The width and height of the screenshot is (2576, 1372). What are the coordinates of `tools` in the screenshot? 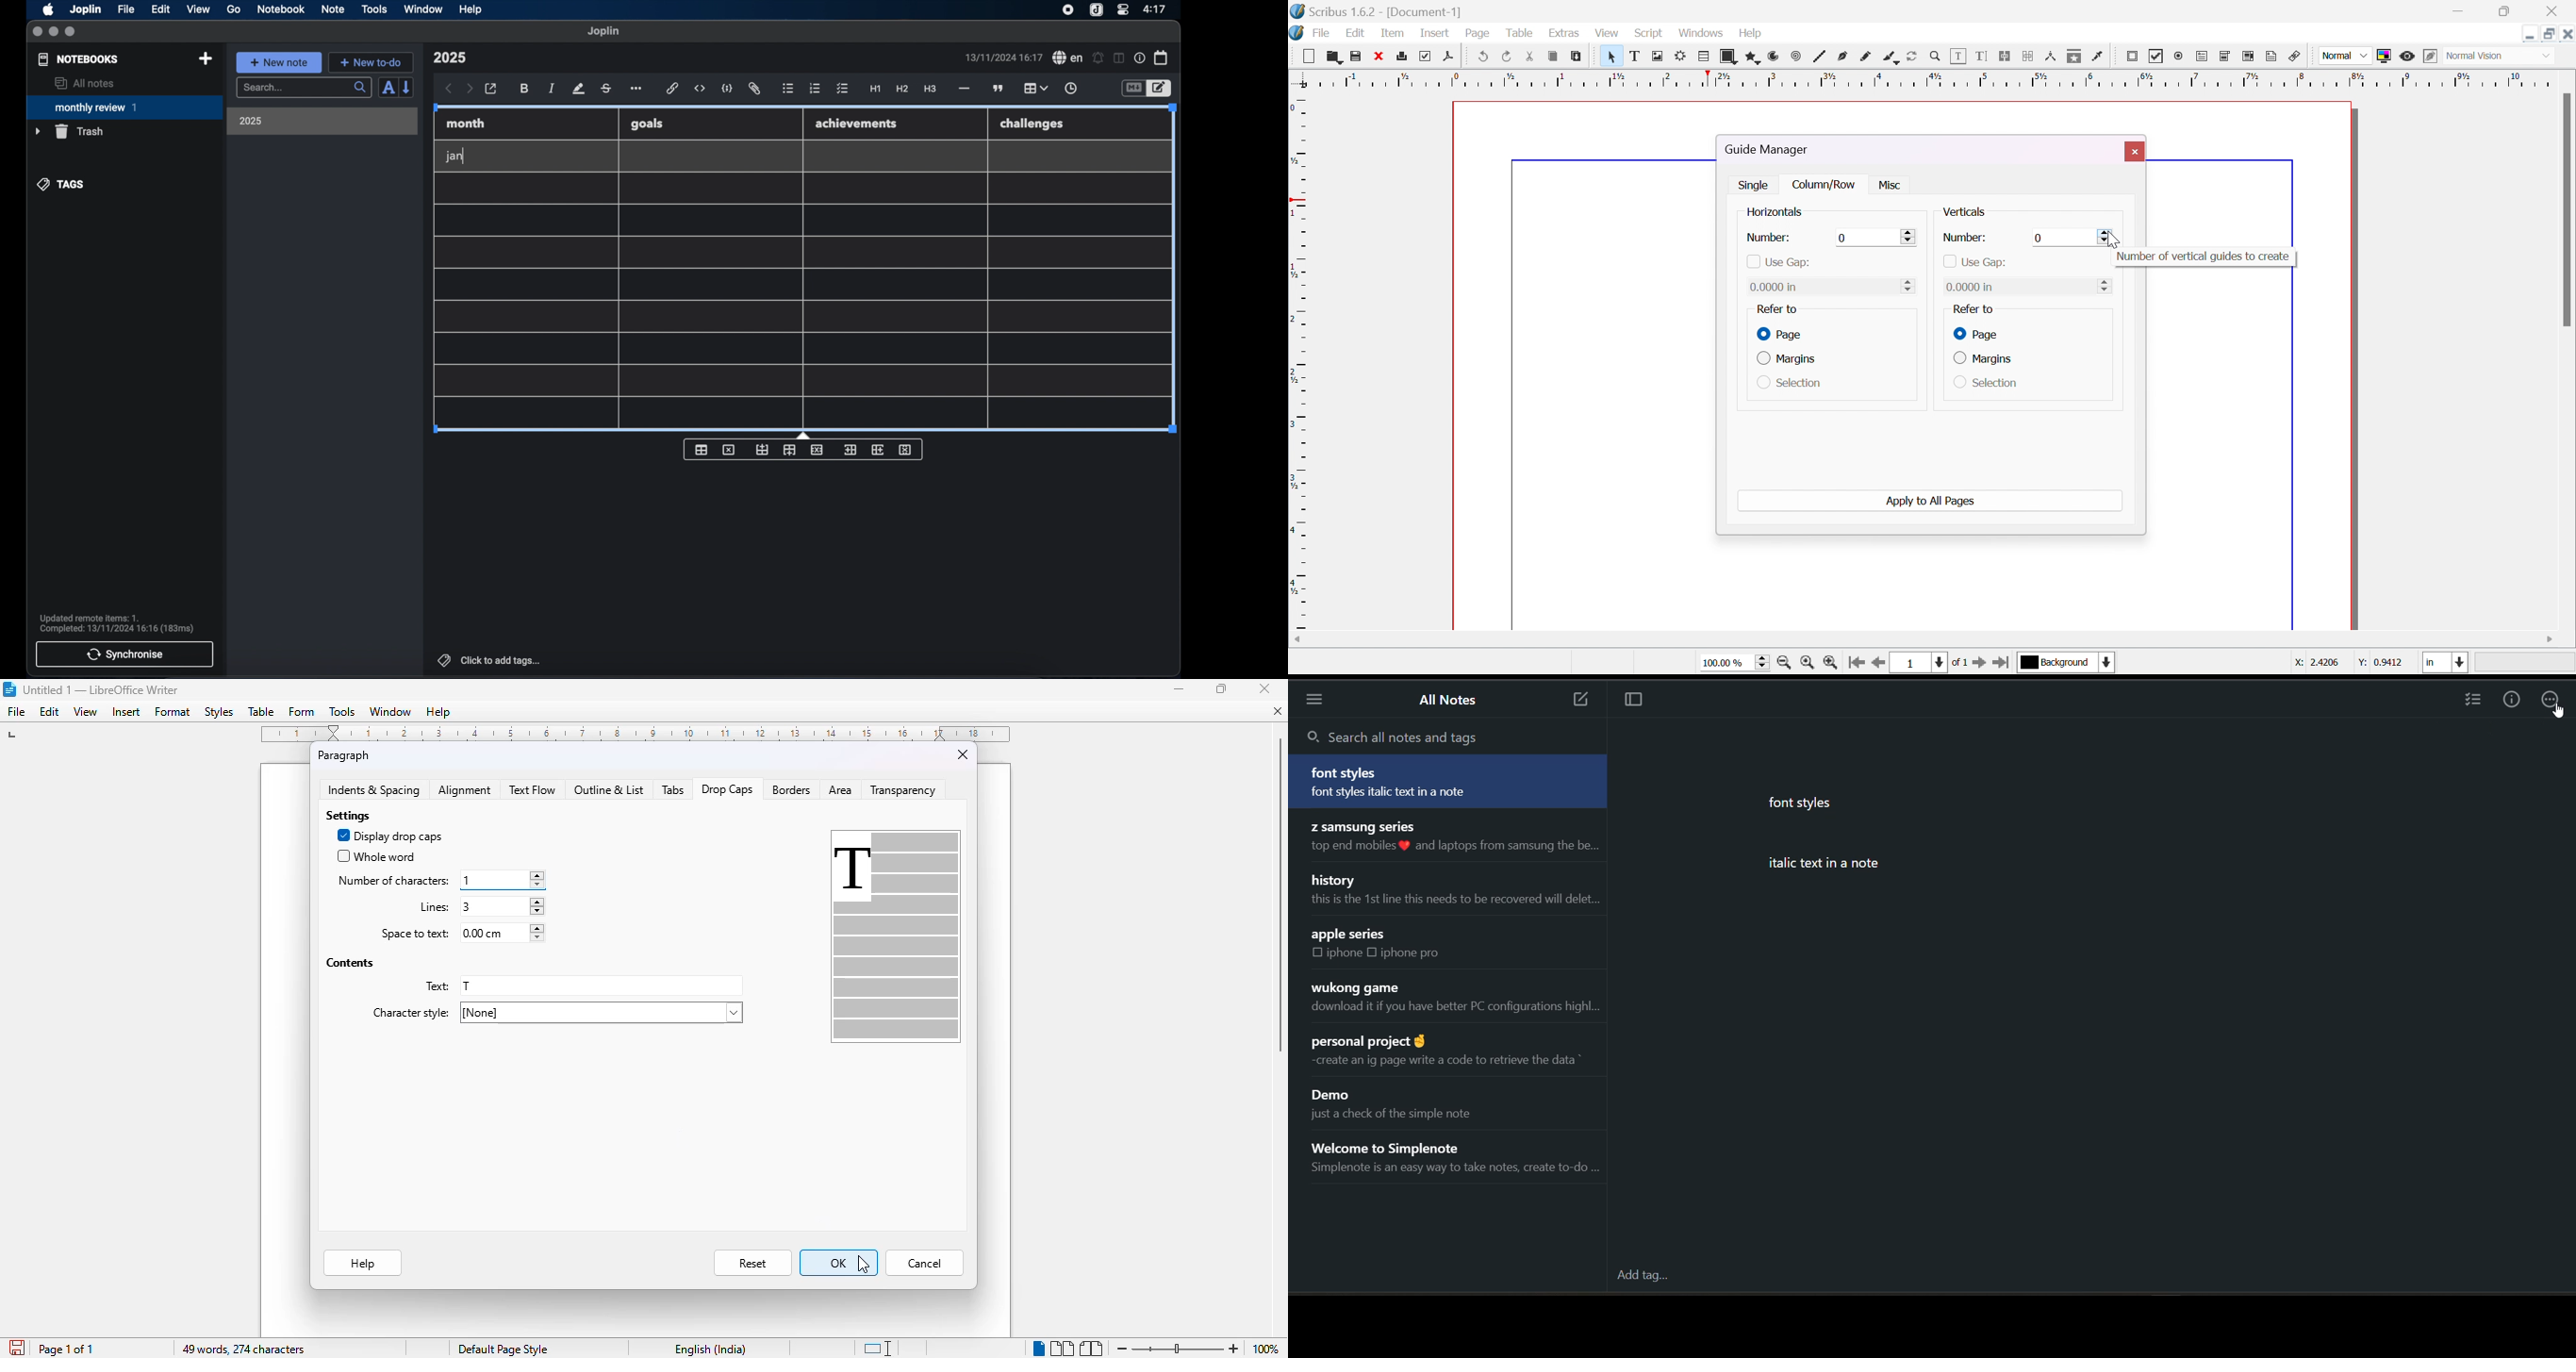 It's located at (374, 9).